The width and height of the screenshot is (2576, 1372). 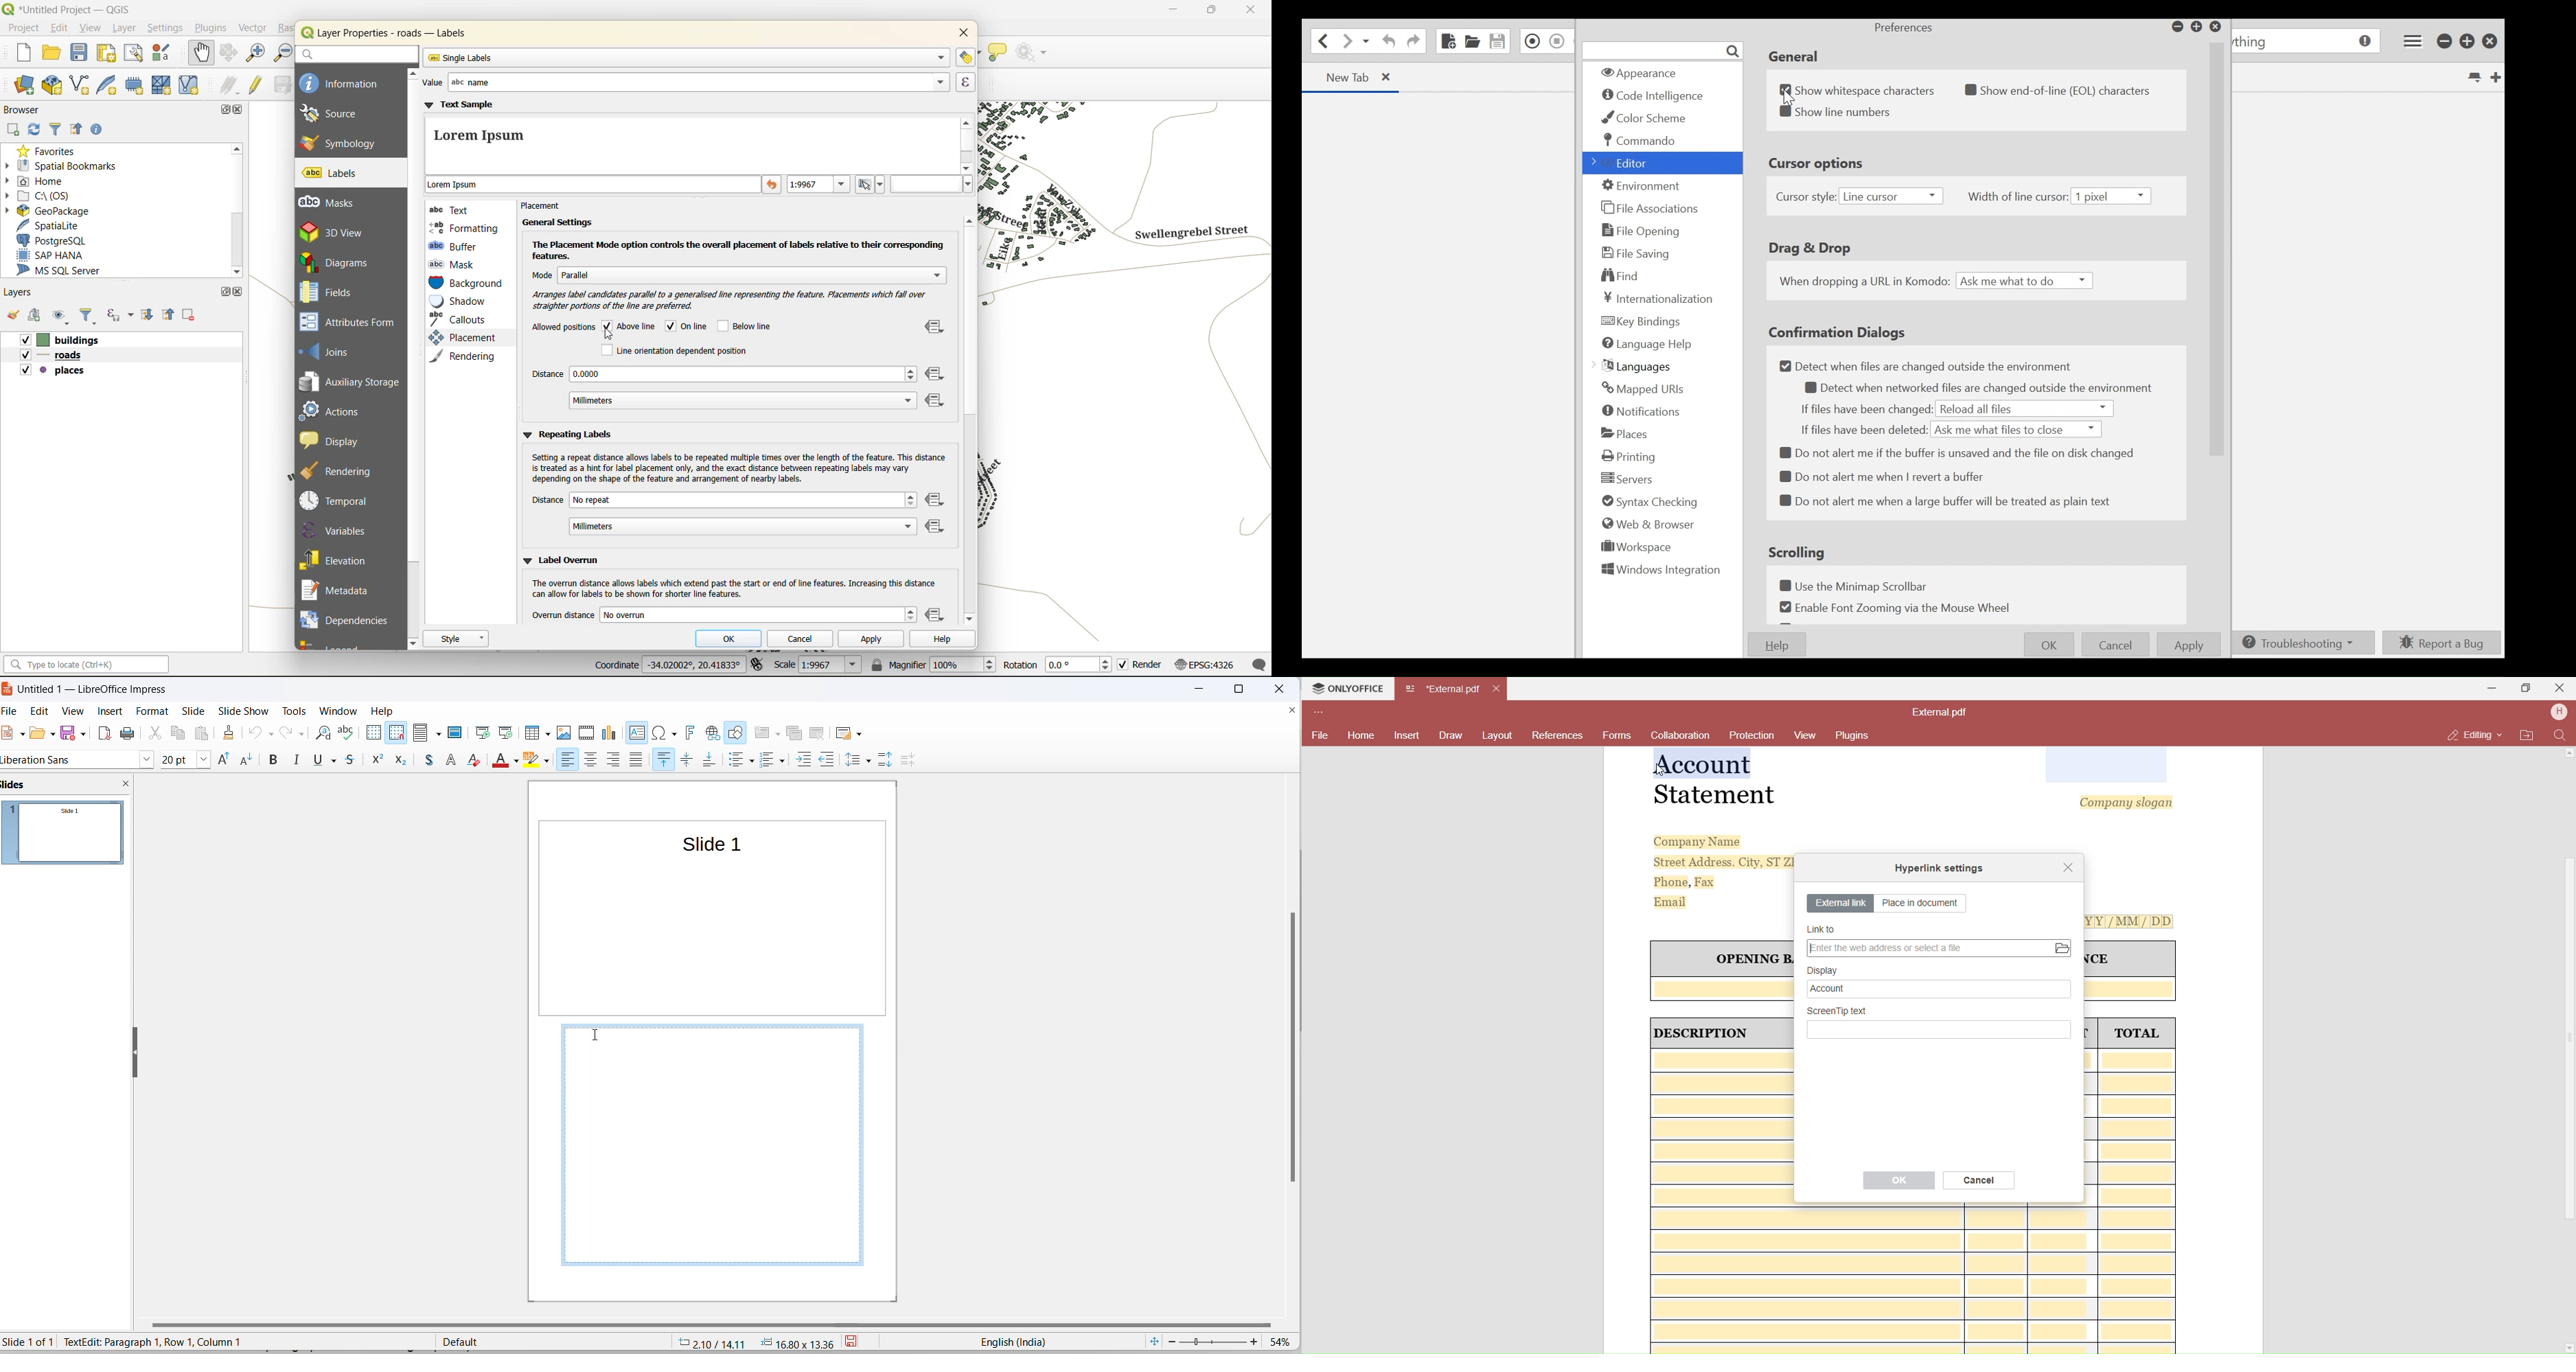 I want to click on export as pdf, so click(x=104, y=735).